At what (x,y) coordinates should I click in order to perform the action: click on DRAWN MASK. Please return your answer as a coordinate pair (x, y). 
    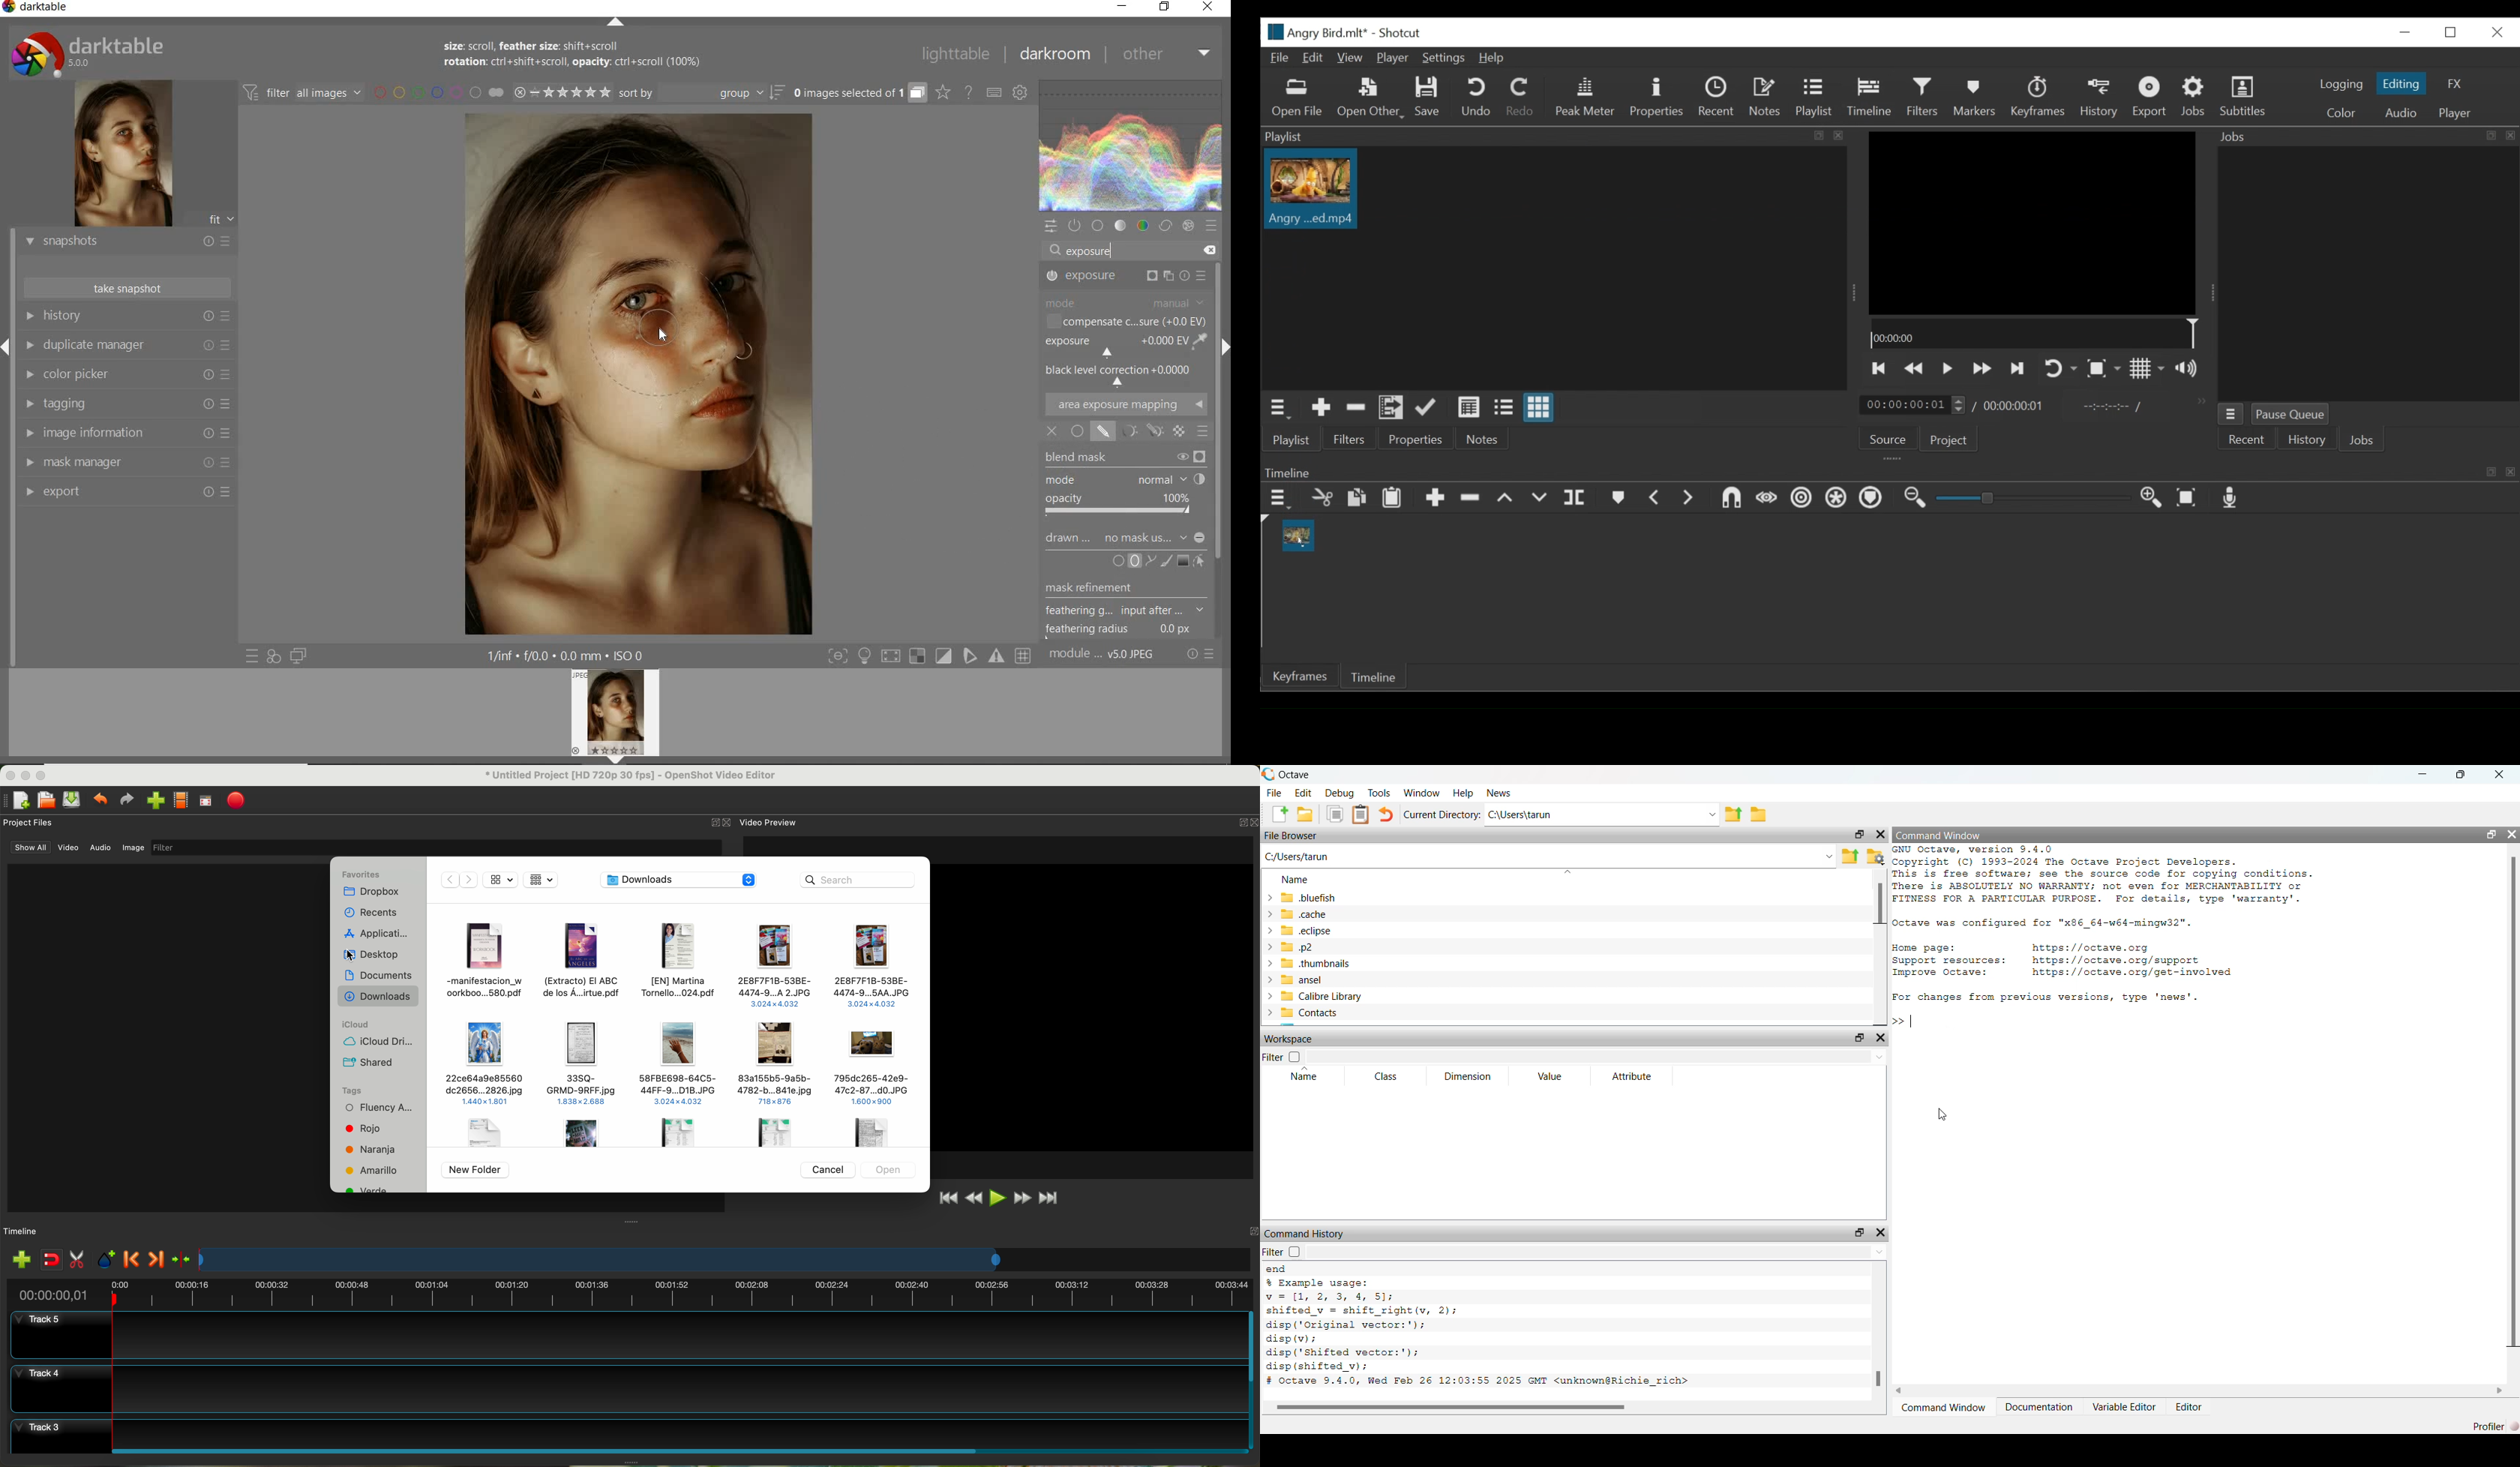
    Looking at the image, I should click on (673, 336).